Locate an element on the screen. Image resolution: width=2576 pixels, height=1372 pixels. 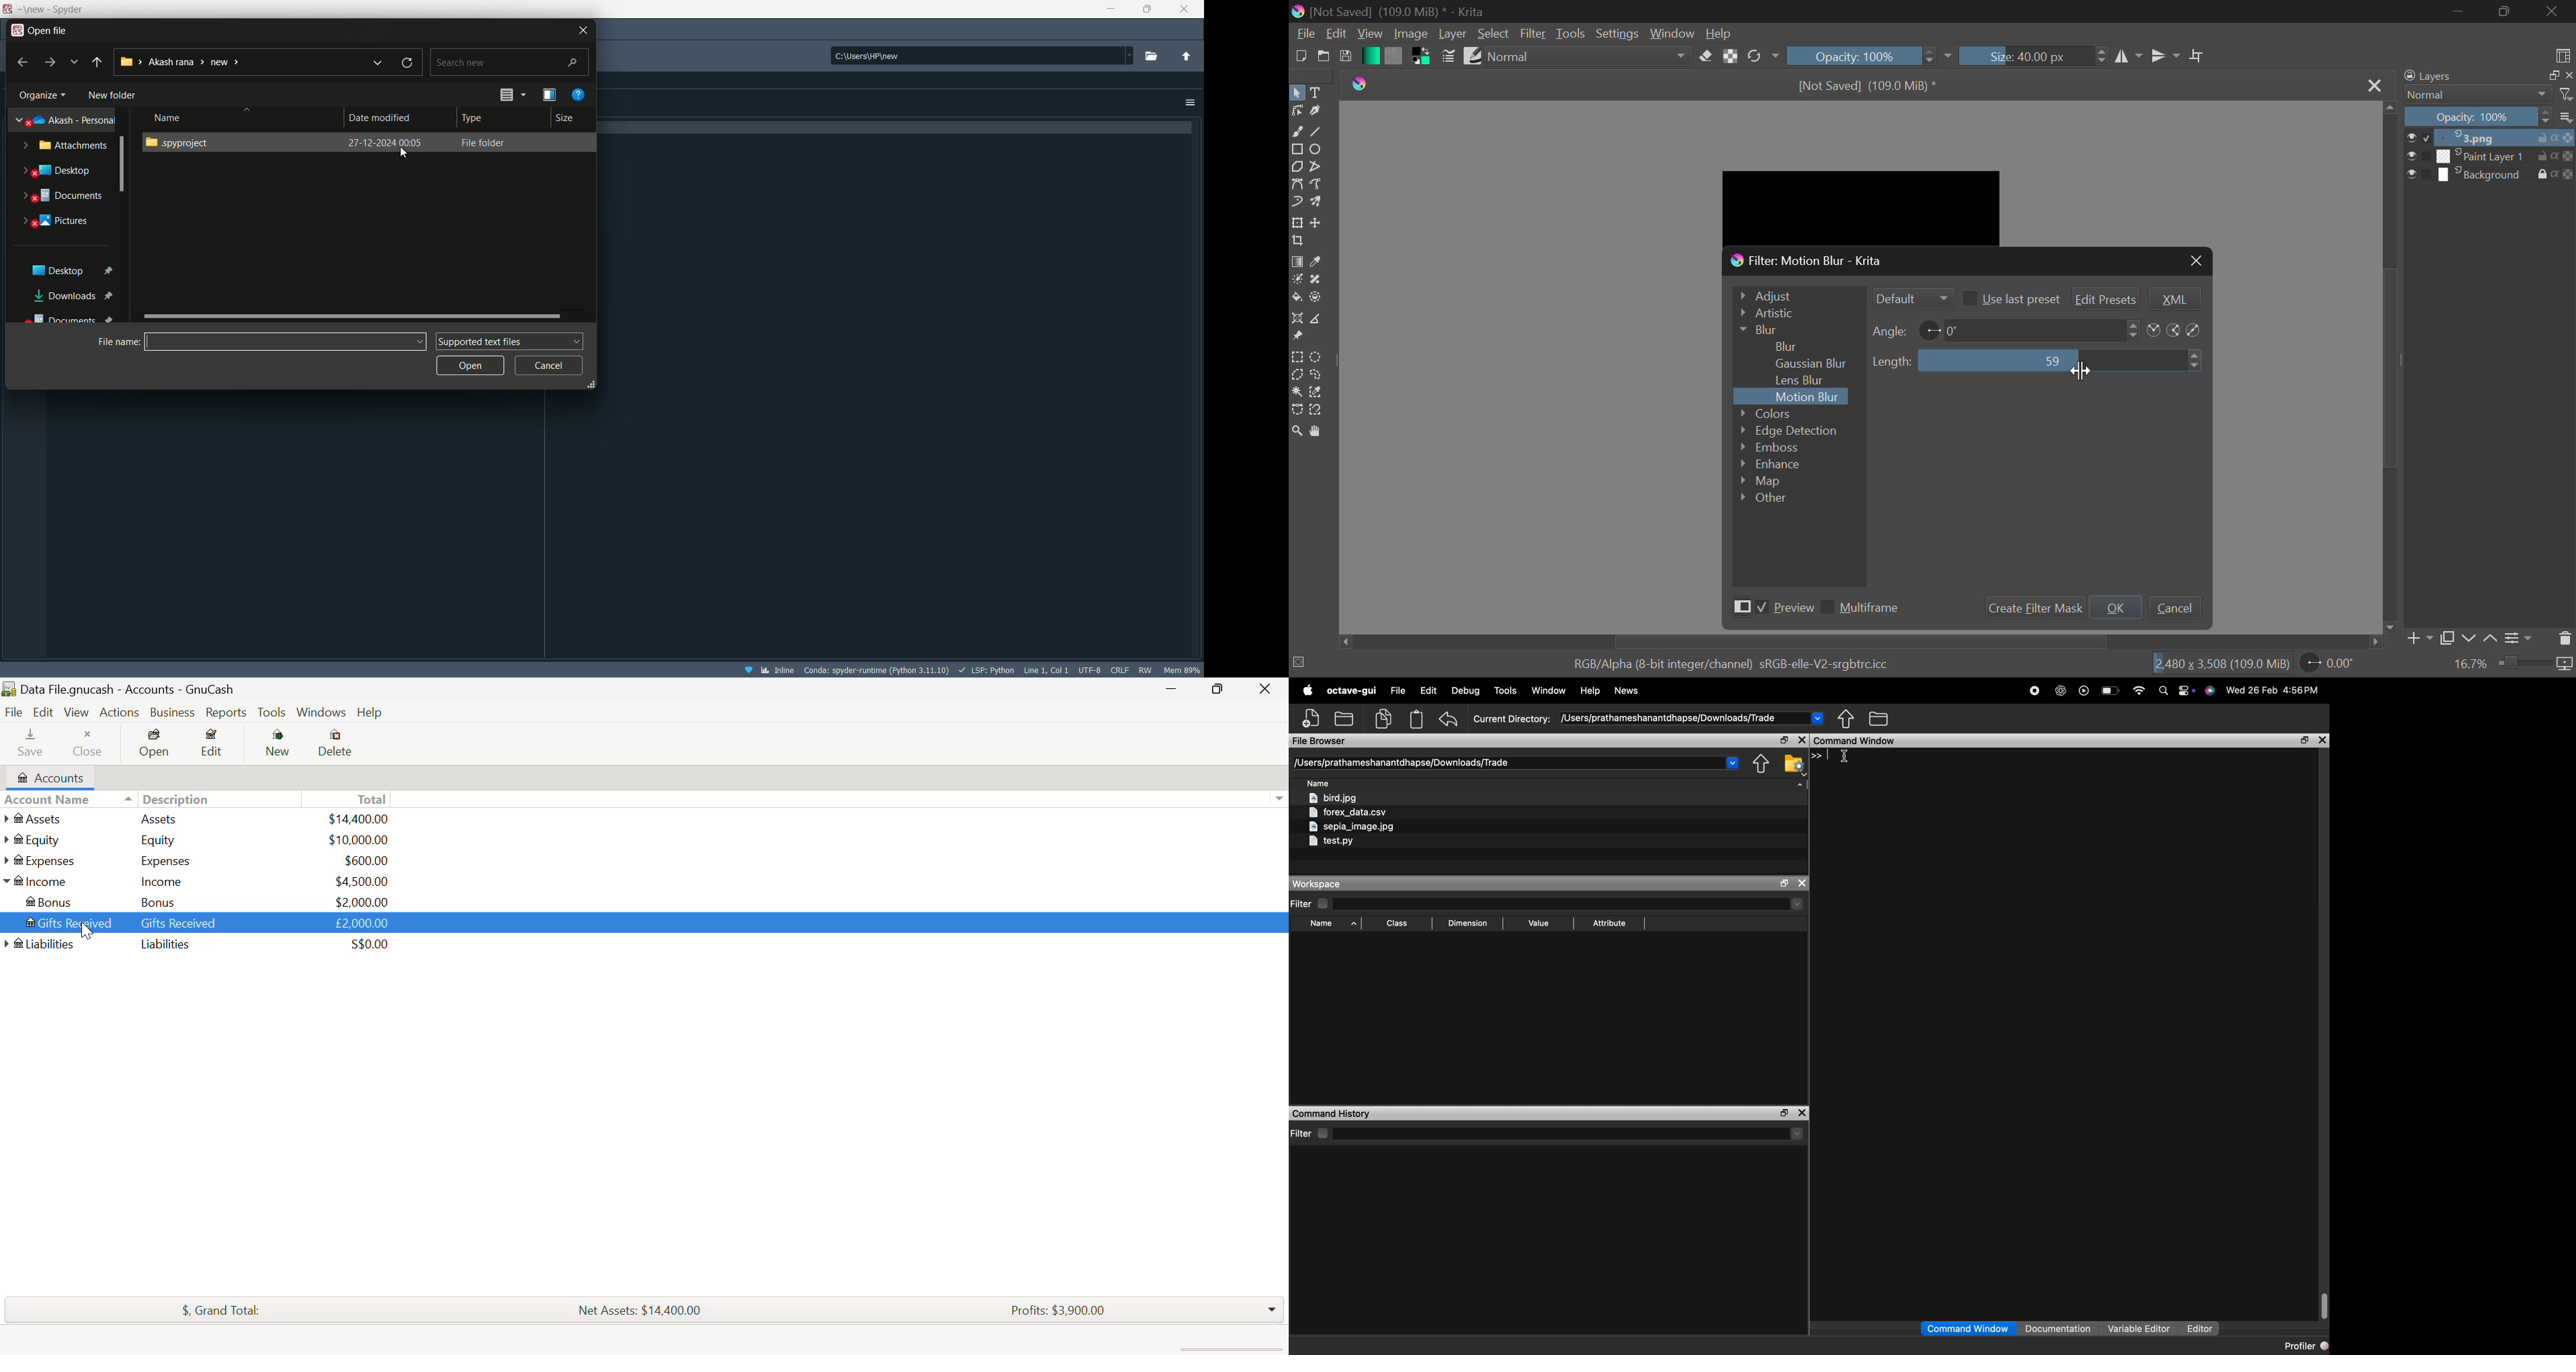
Type is located at coordinates (477, 118).